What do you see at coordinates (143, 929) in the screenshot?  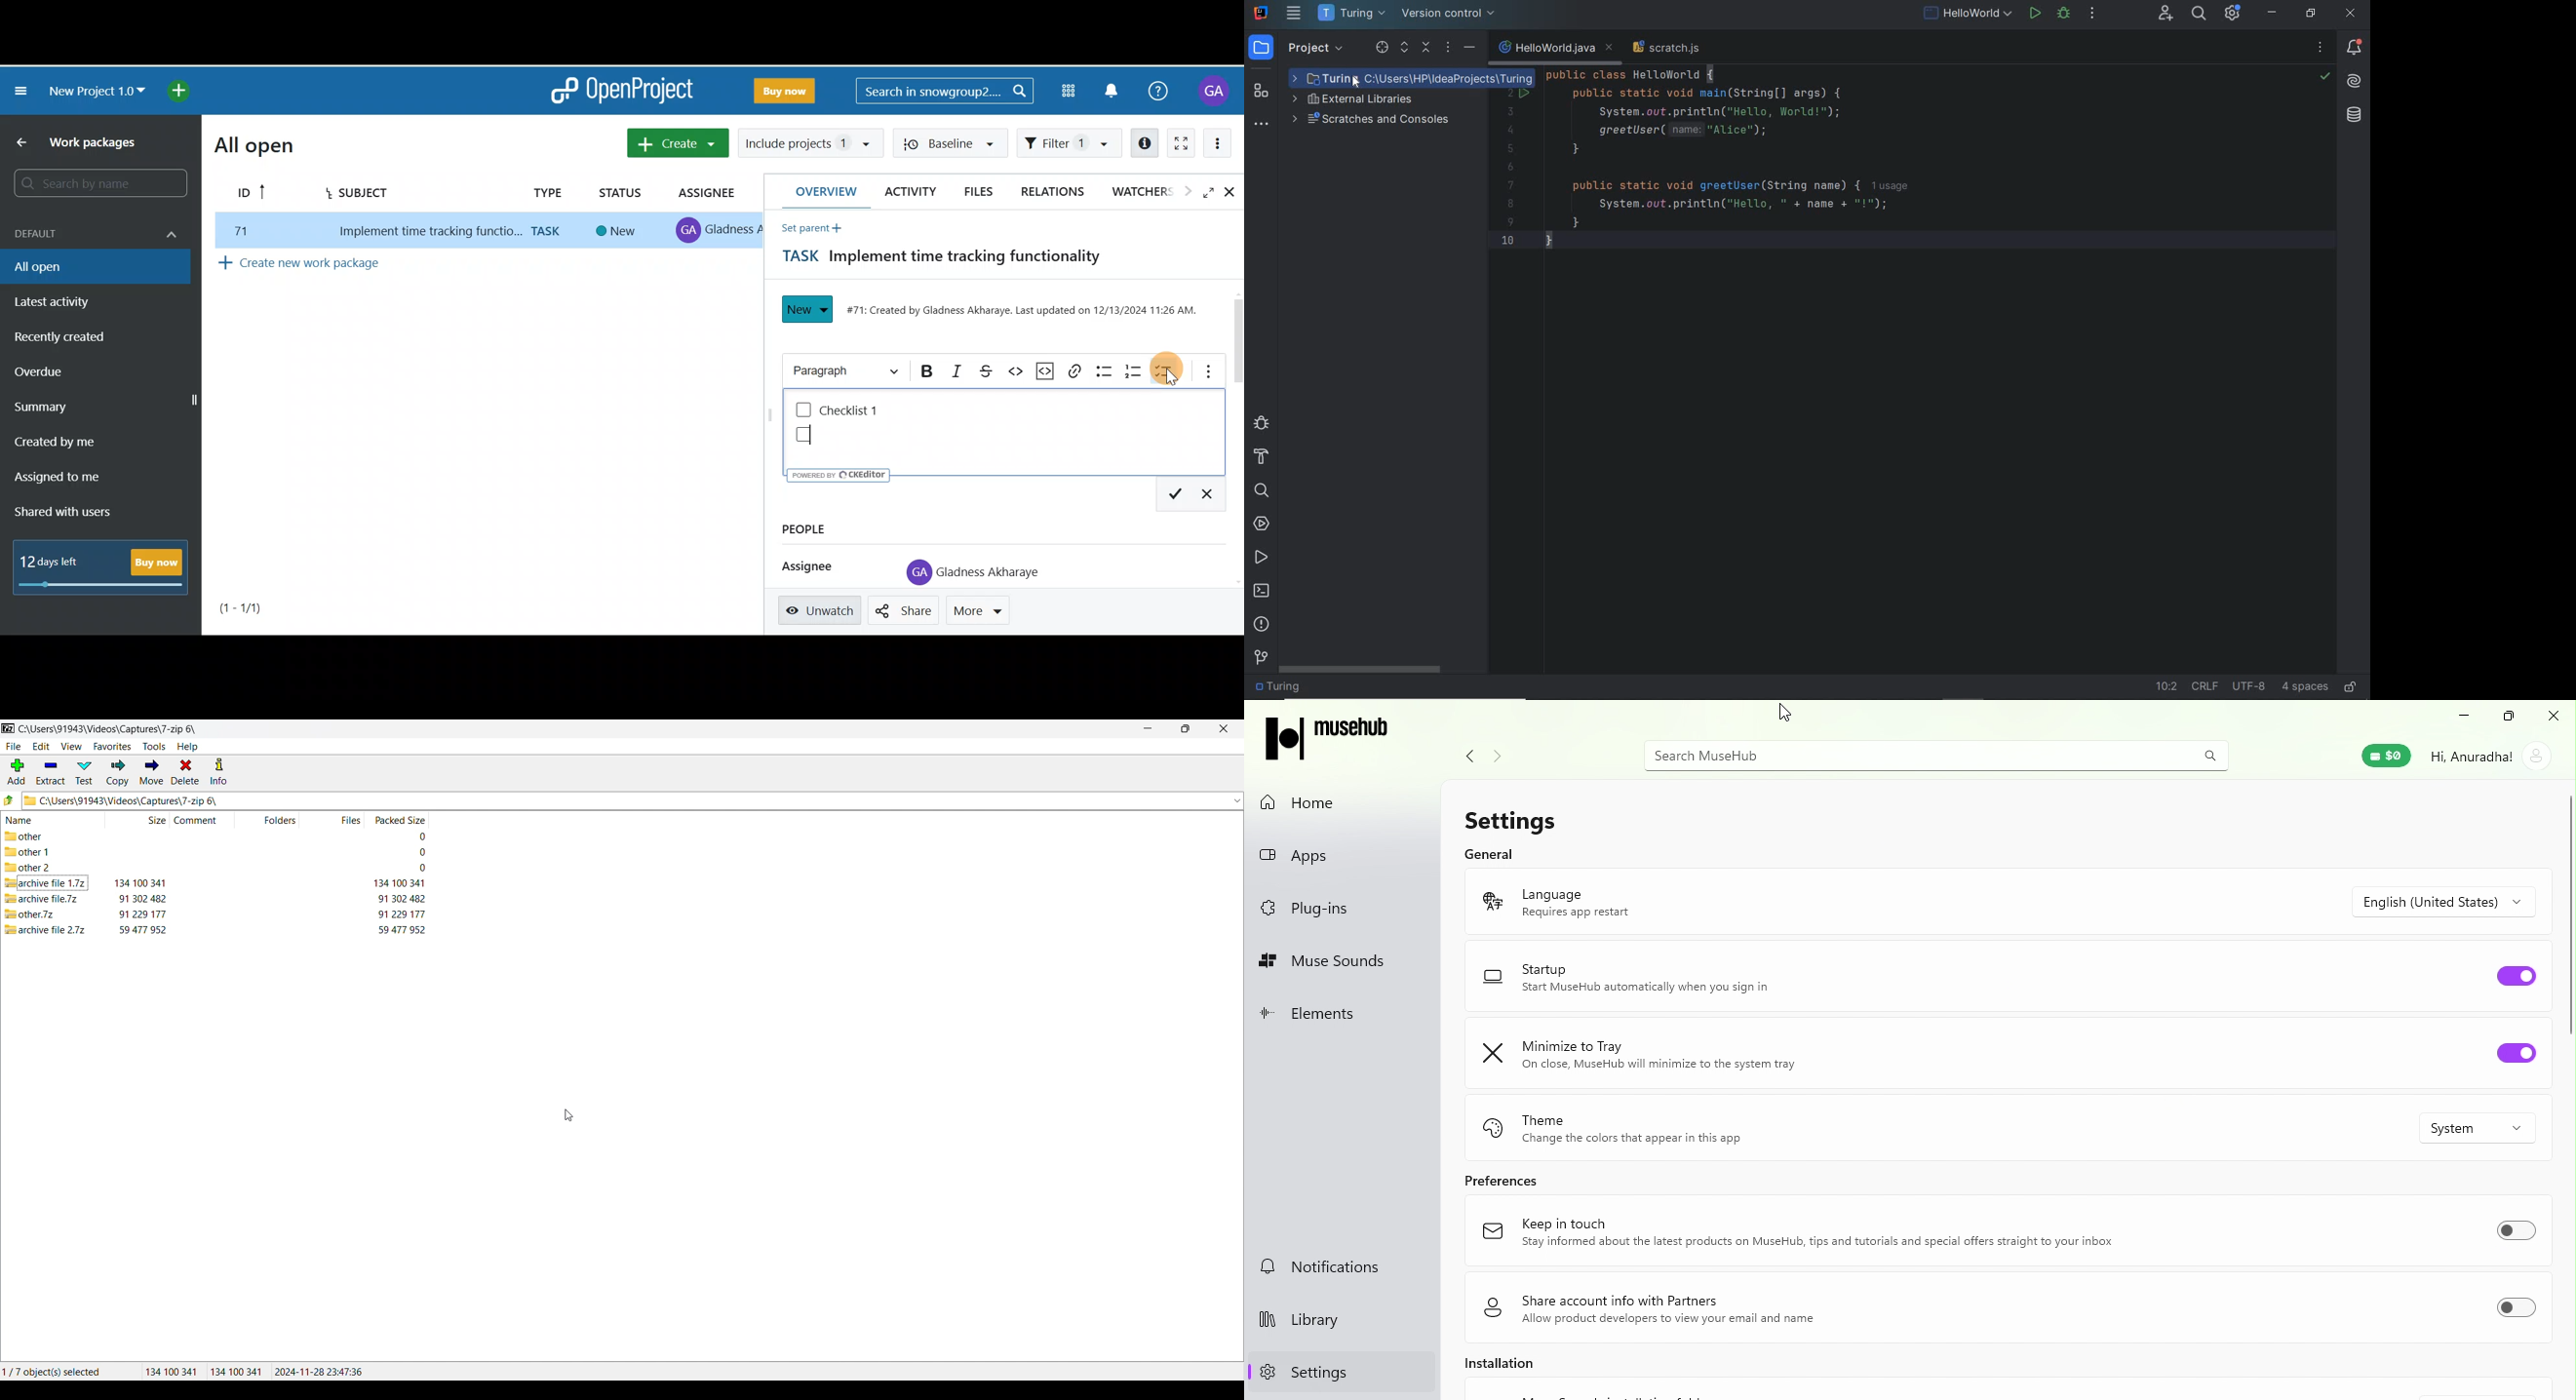 I see `size` at bounding box center [143, 929].